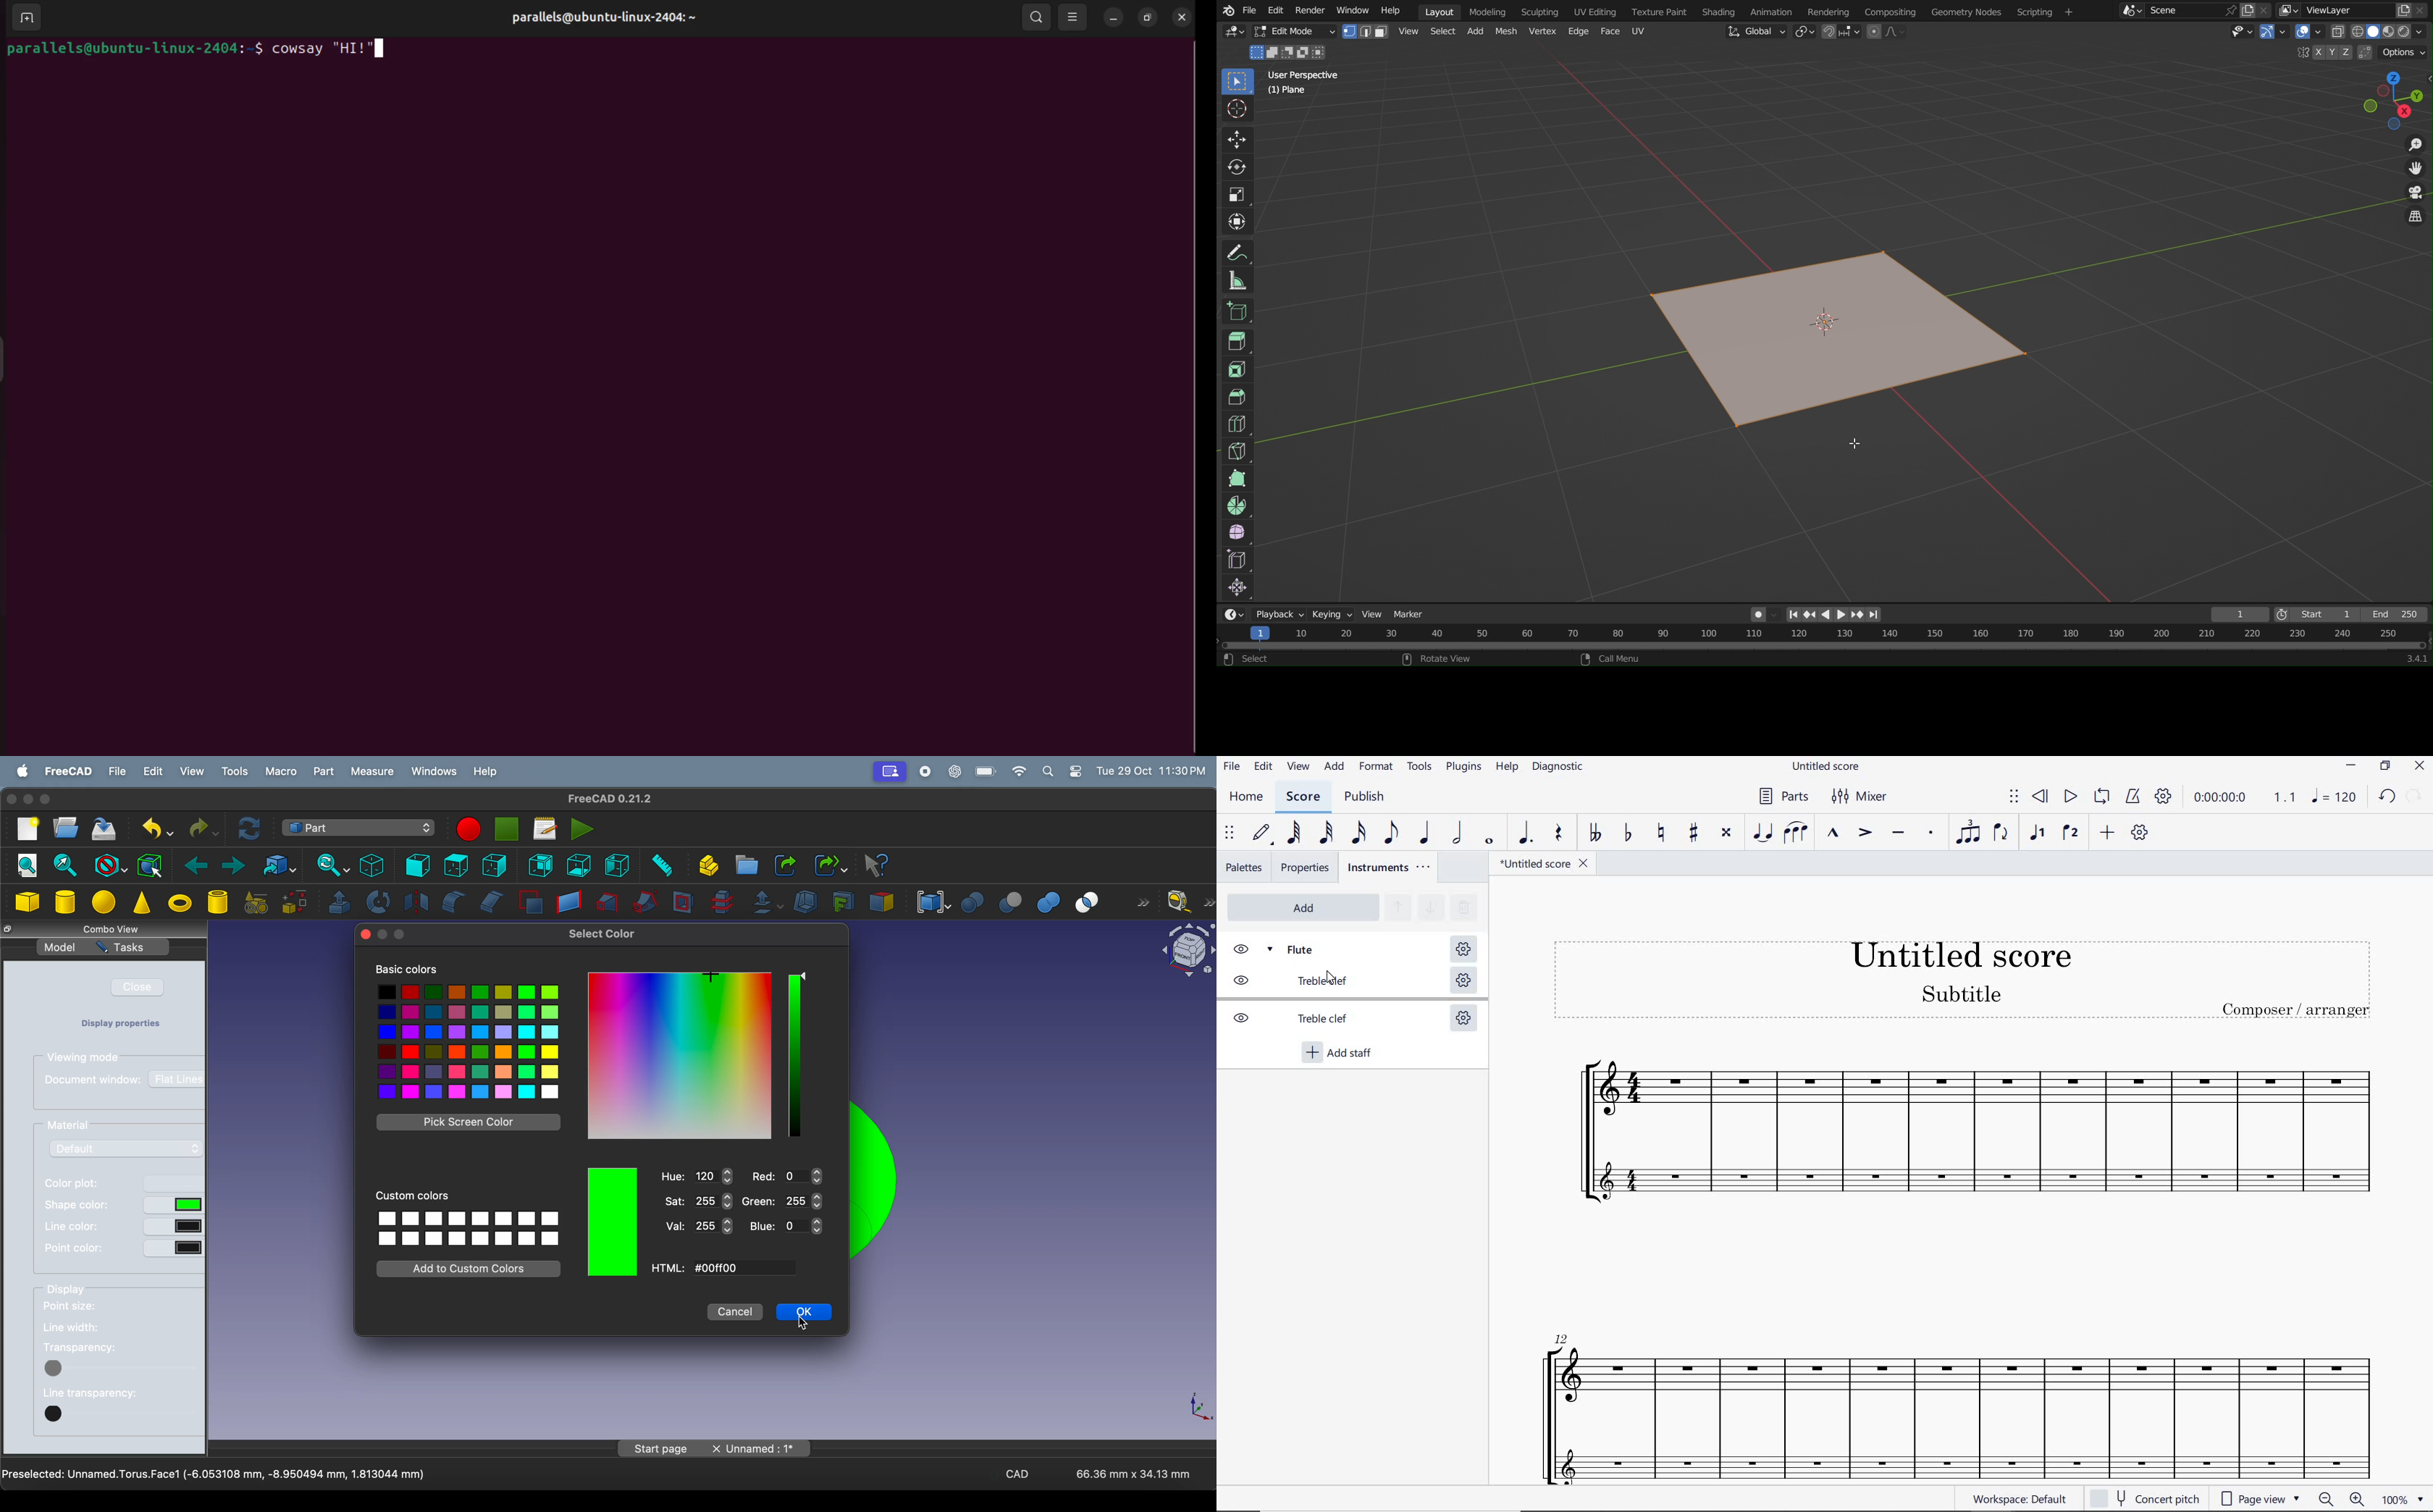 The height and width of the screenshot is (1512, 2436). Describe the element at coordinates (1288, 92) in the screenshot. I see `Plane` at that location.